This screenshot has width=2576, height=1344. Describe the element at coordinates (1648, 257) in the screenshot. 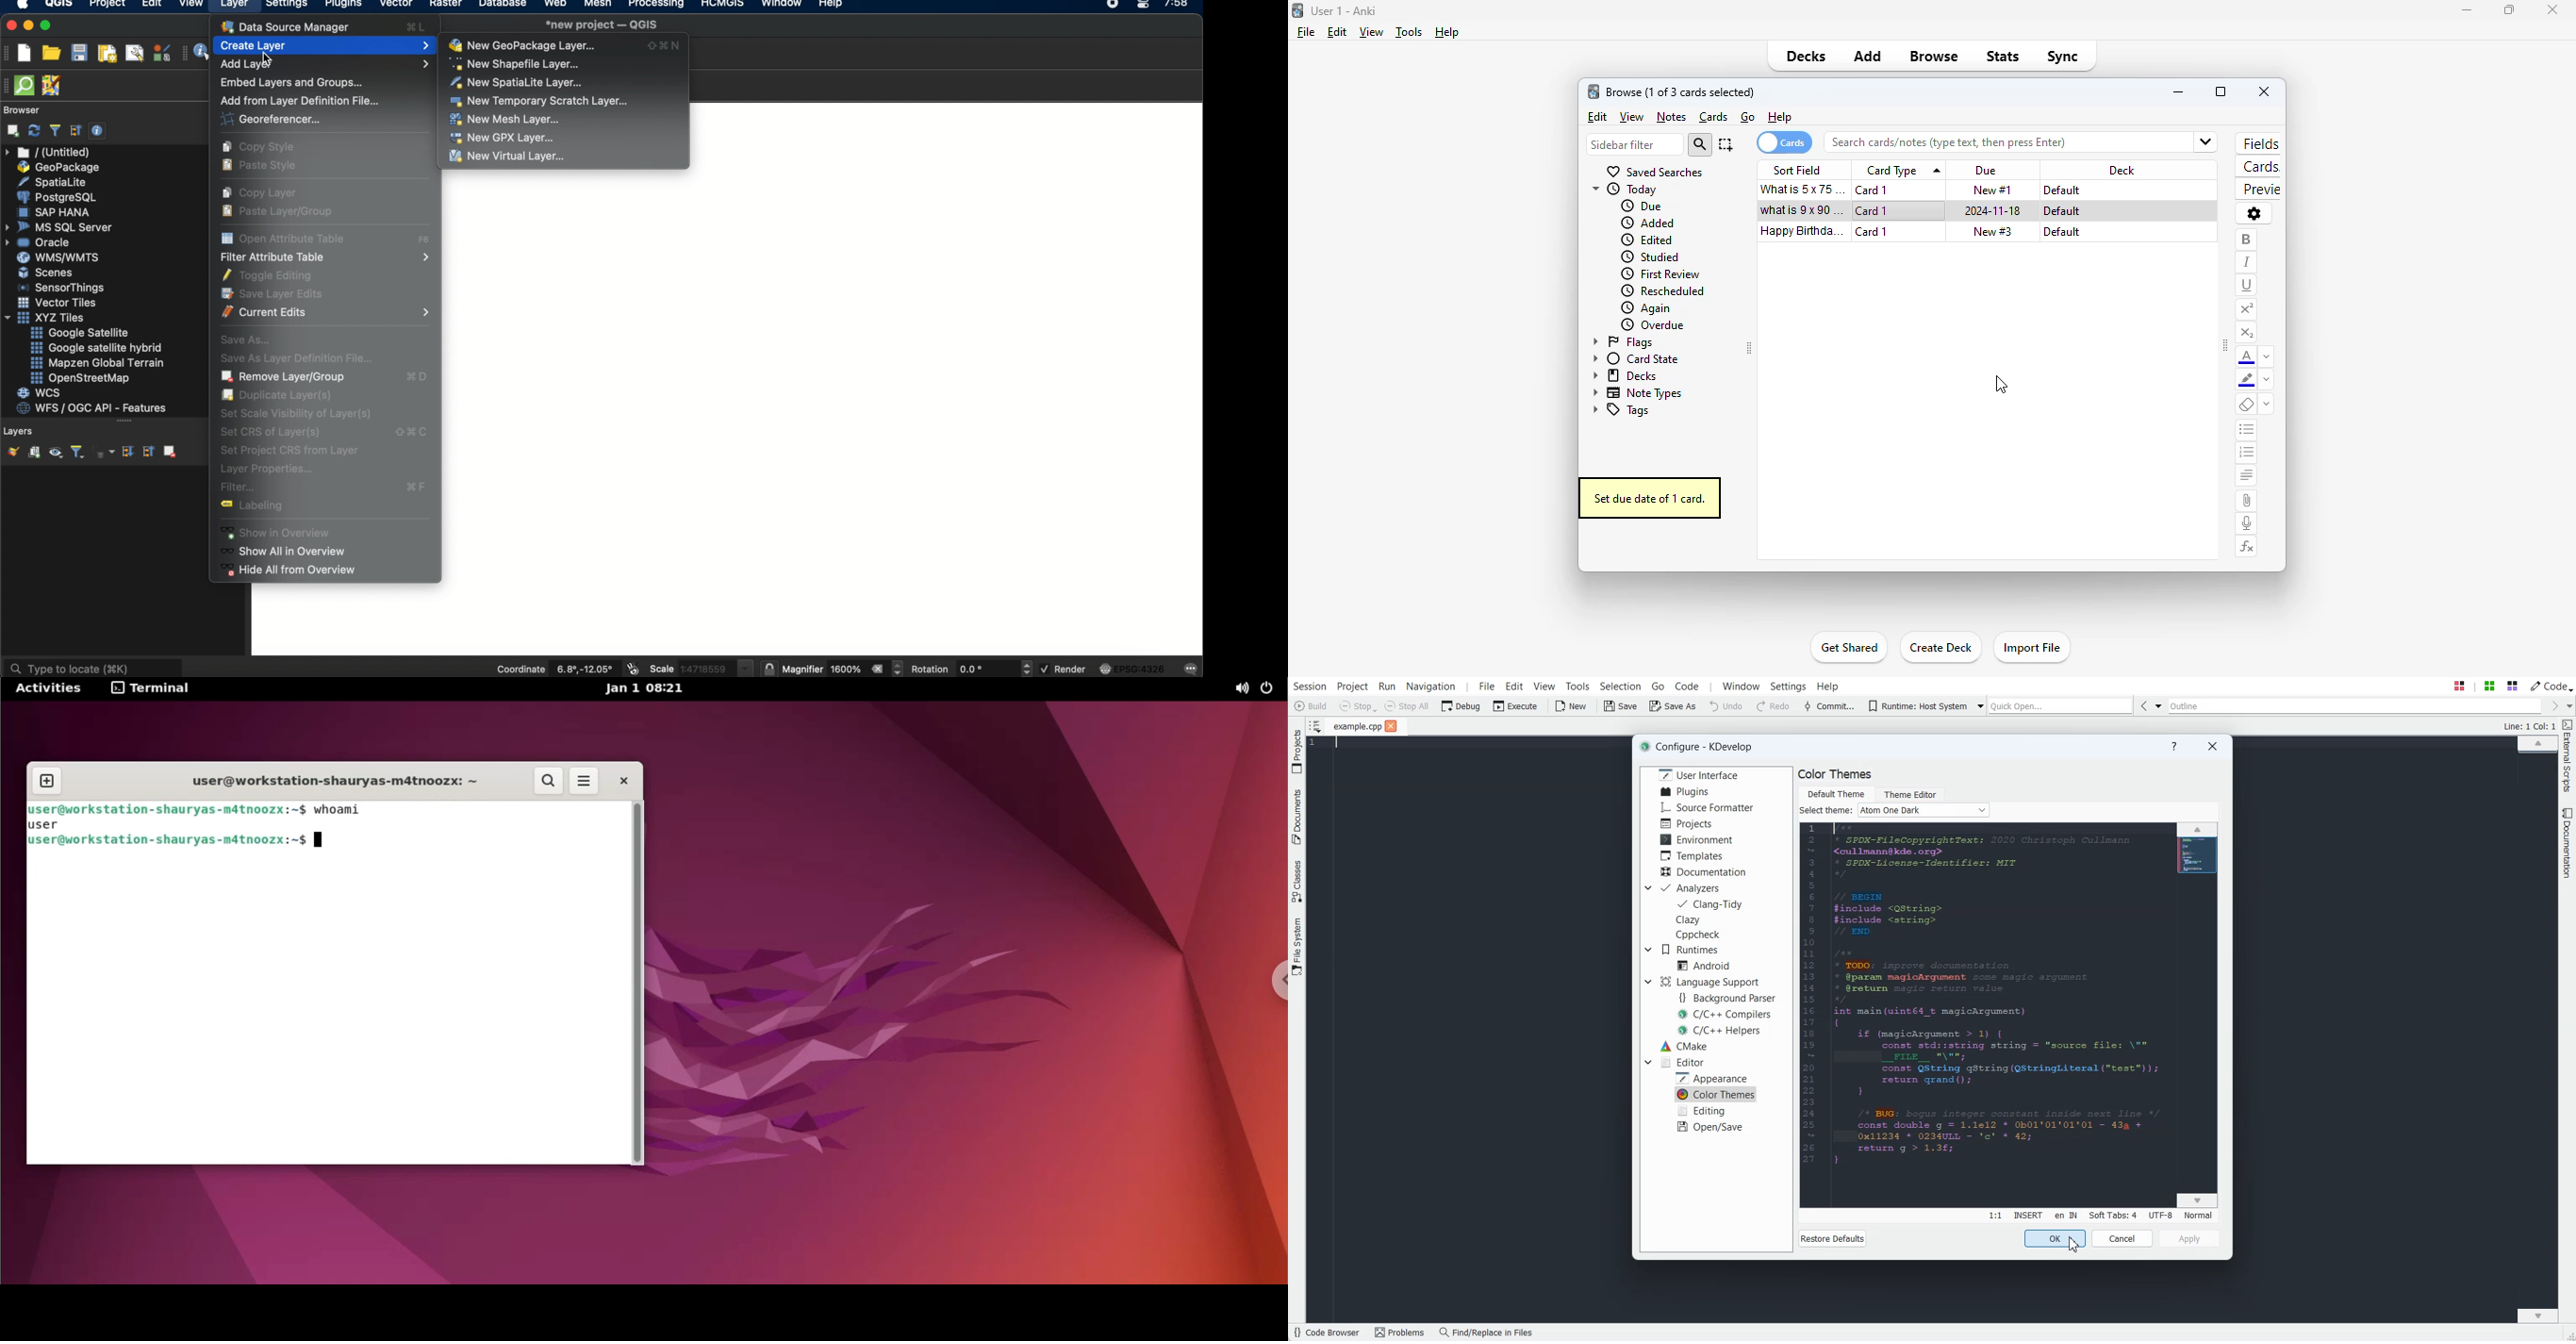

I see `studied` at that location.